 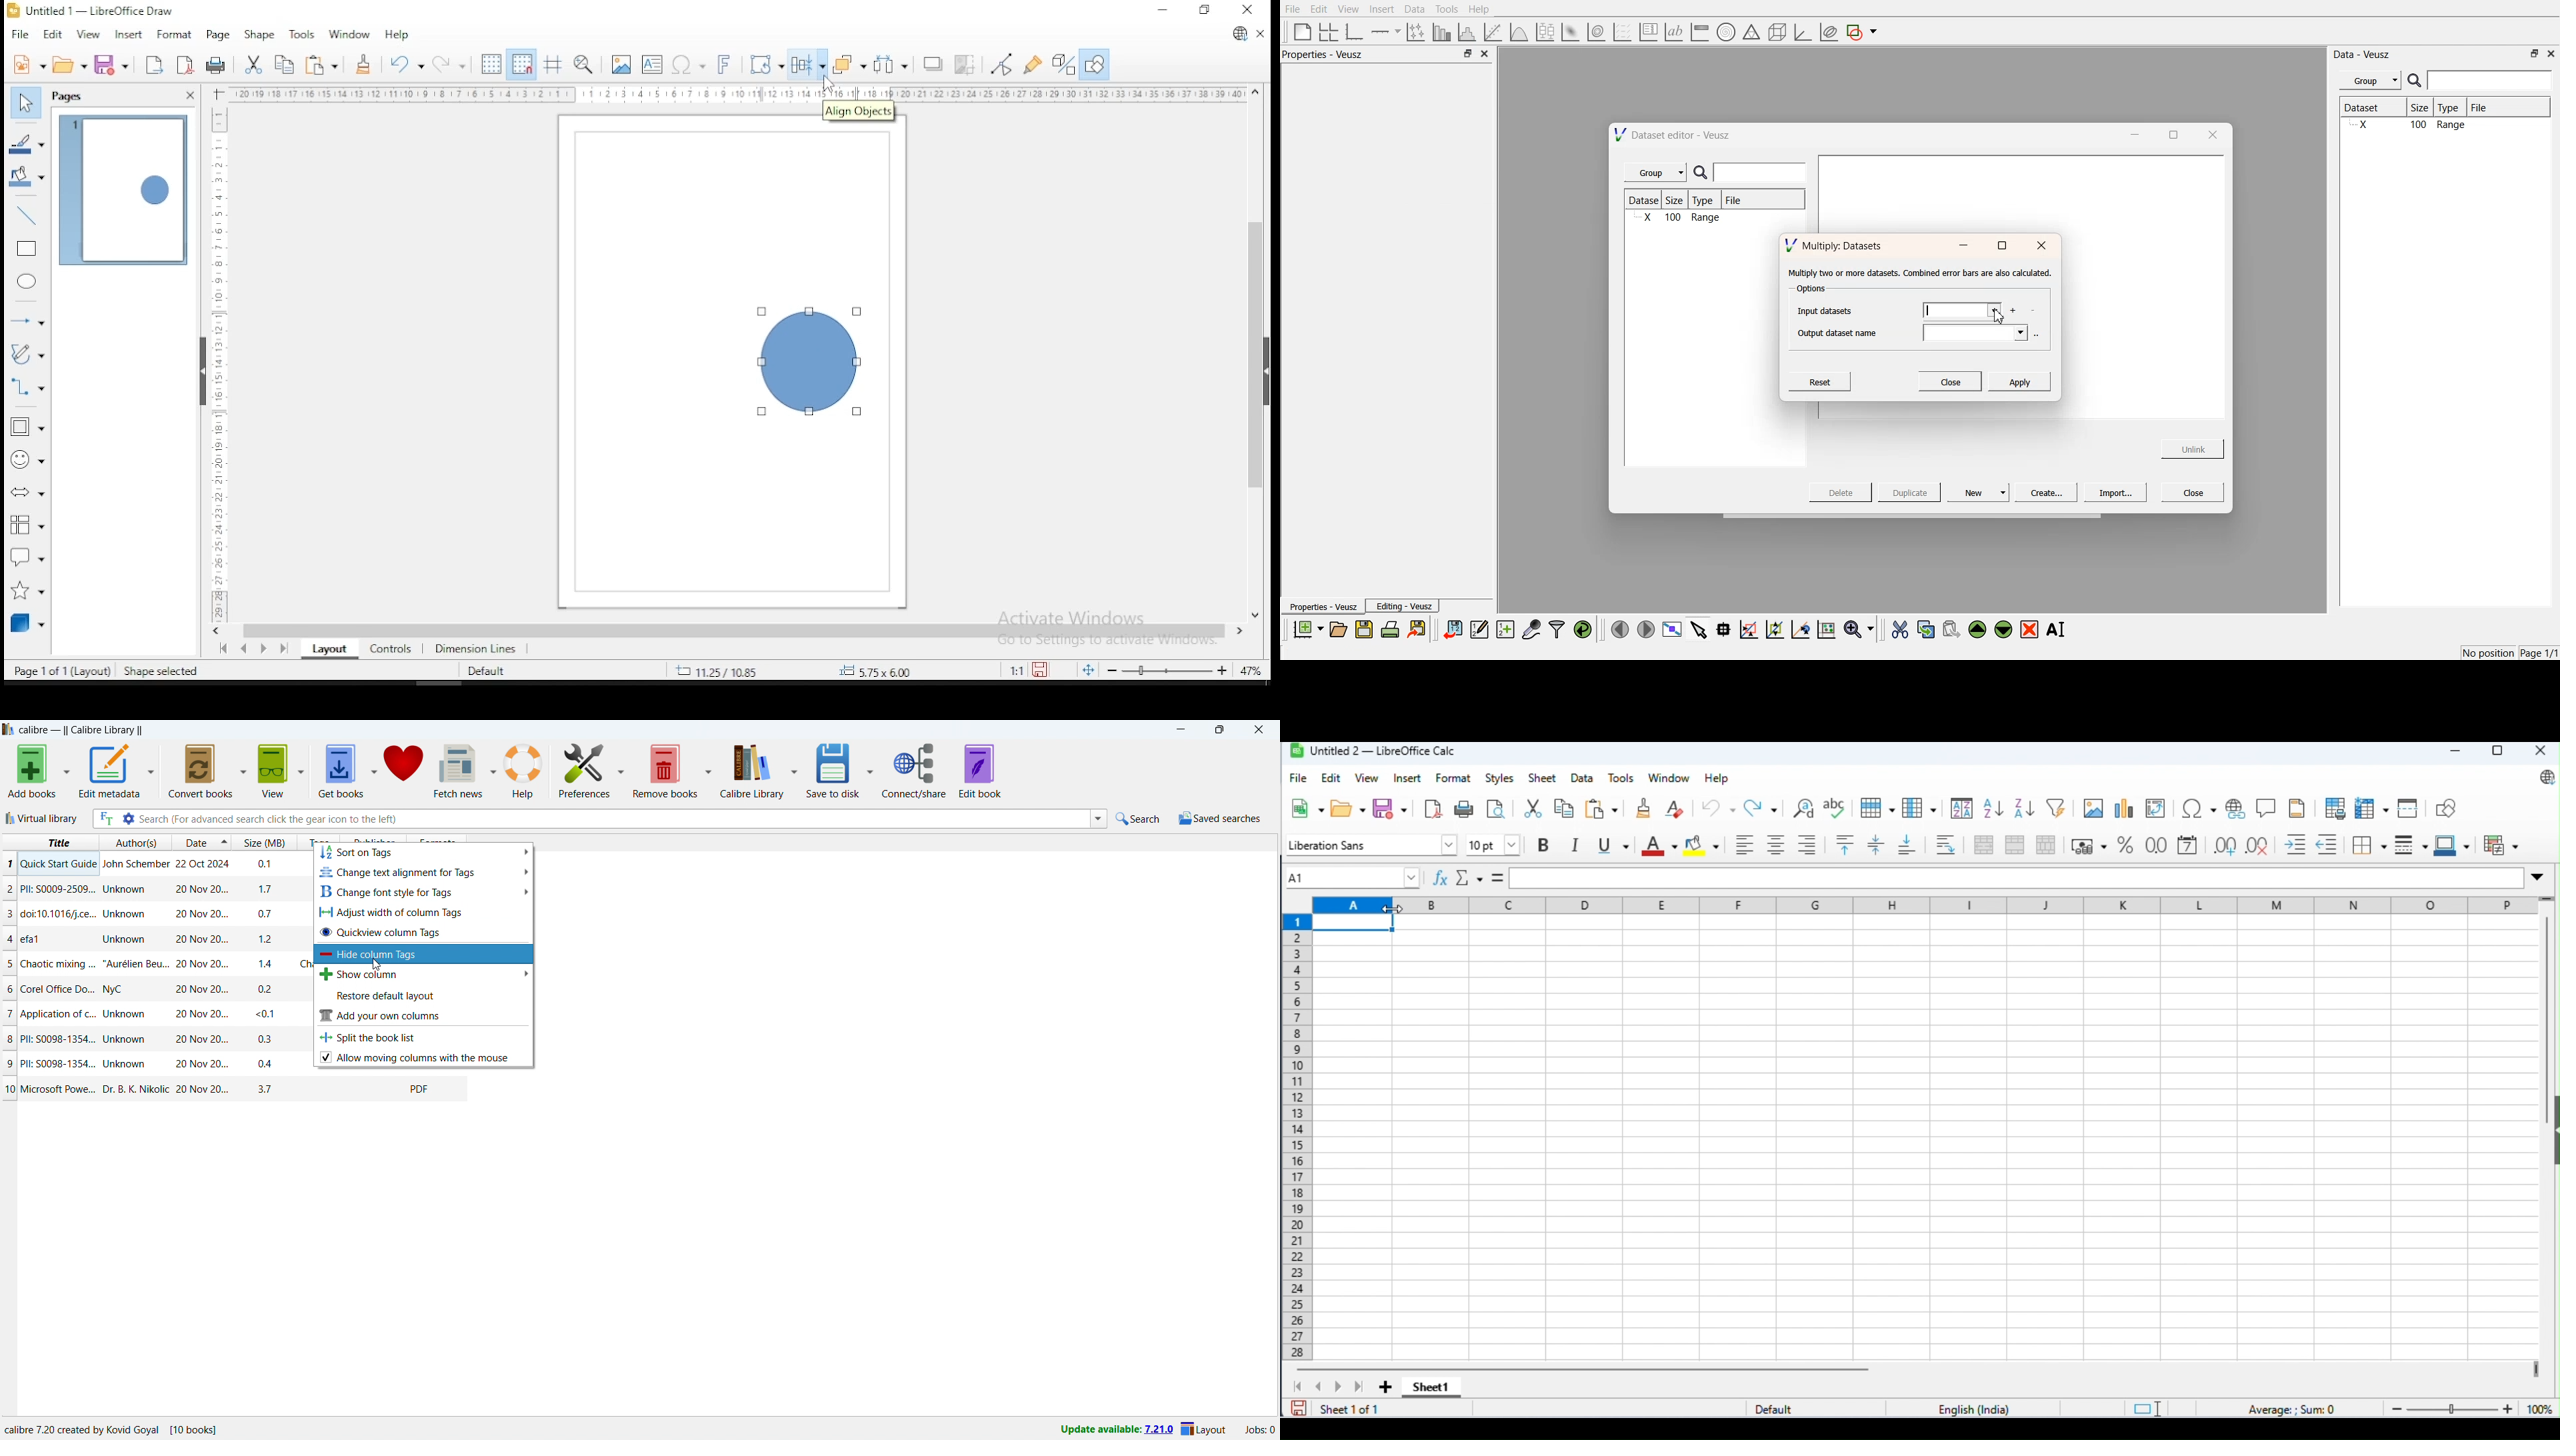 What do you see at coordinates (1588, 1369) in the screenshot?
I see `horizontal scroll bar` at bounding box center [1588, 1369].